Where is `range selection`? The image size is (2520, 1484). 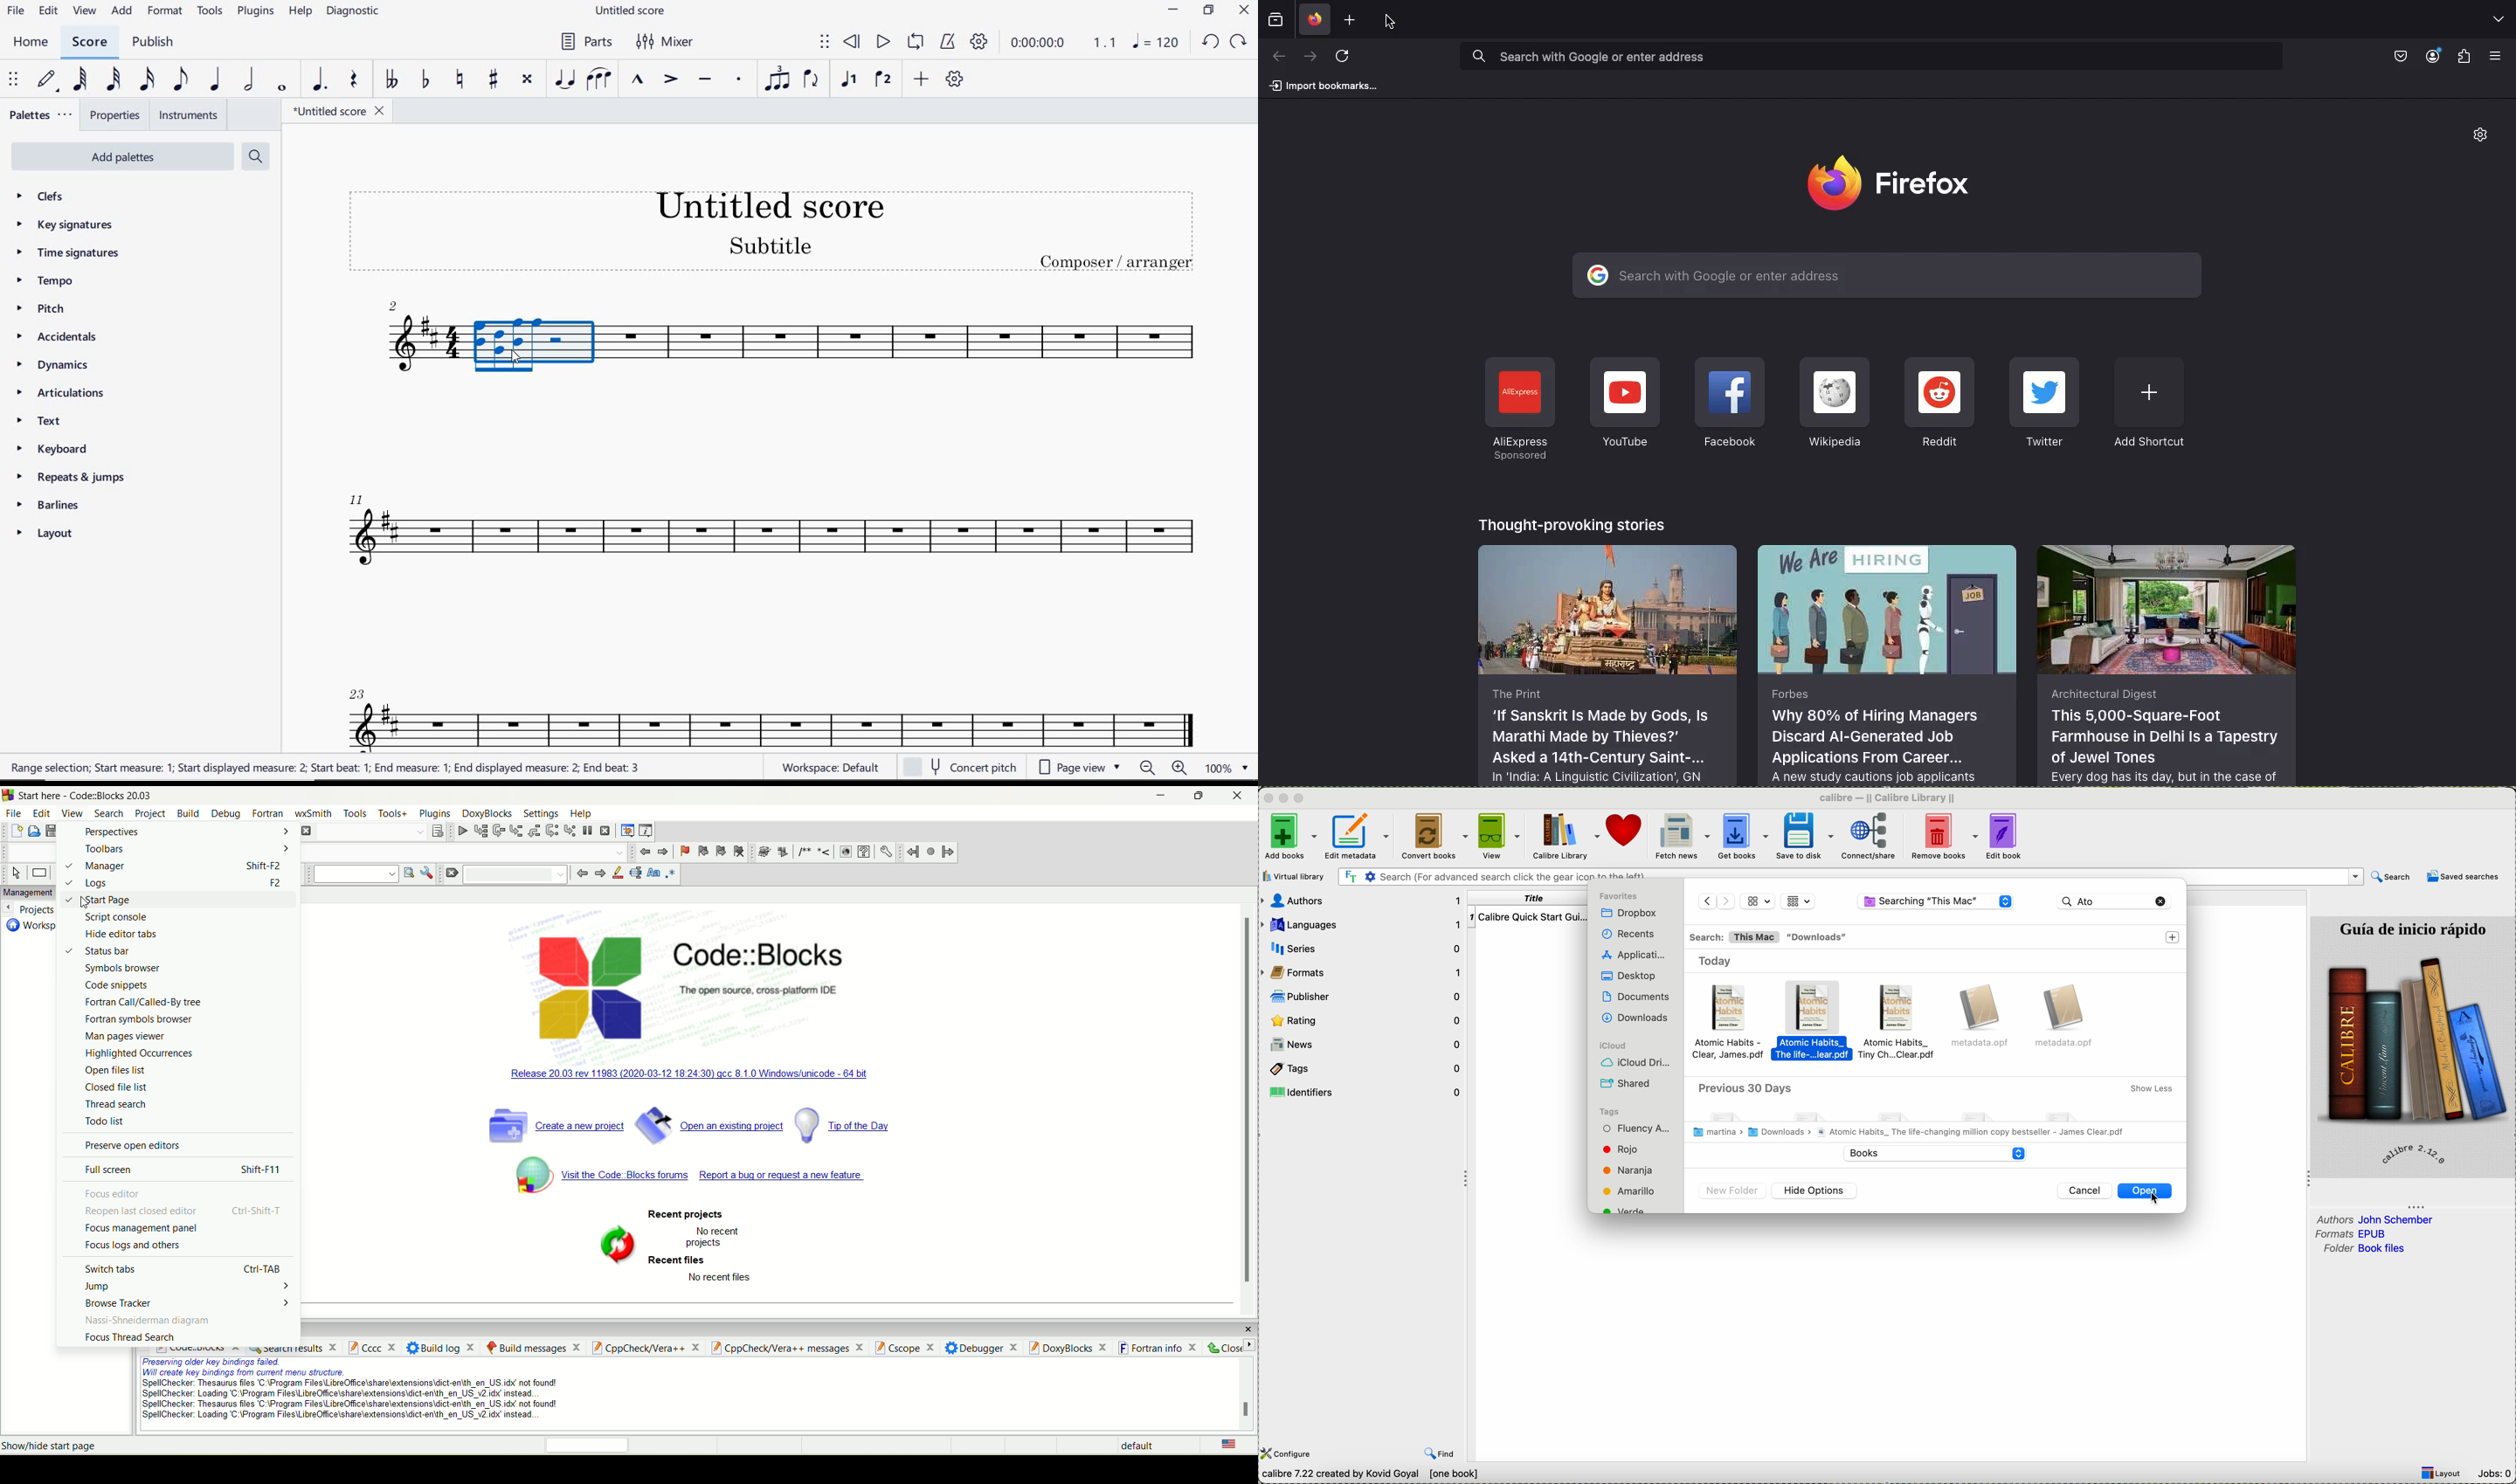
range selection is located at coordinates (326, 769).